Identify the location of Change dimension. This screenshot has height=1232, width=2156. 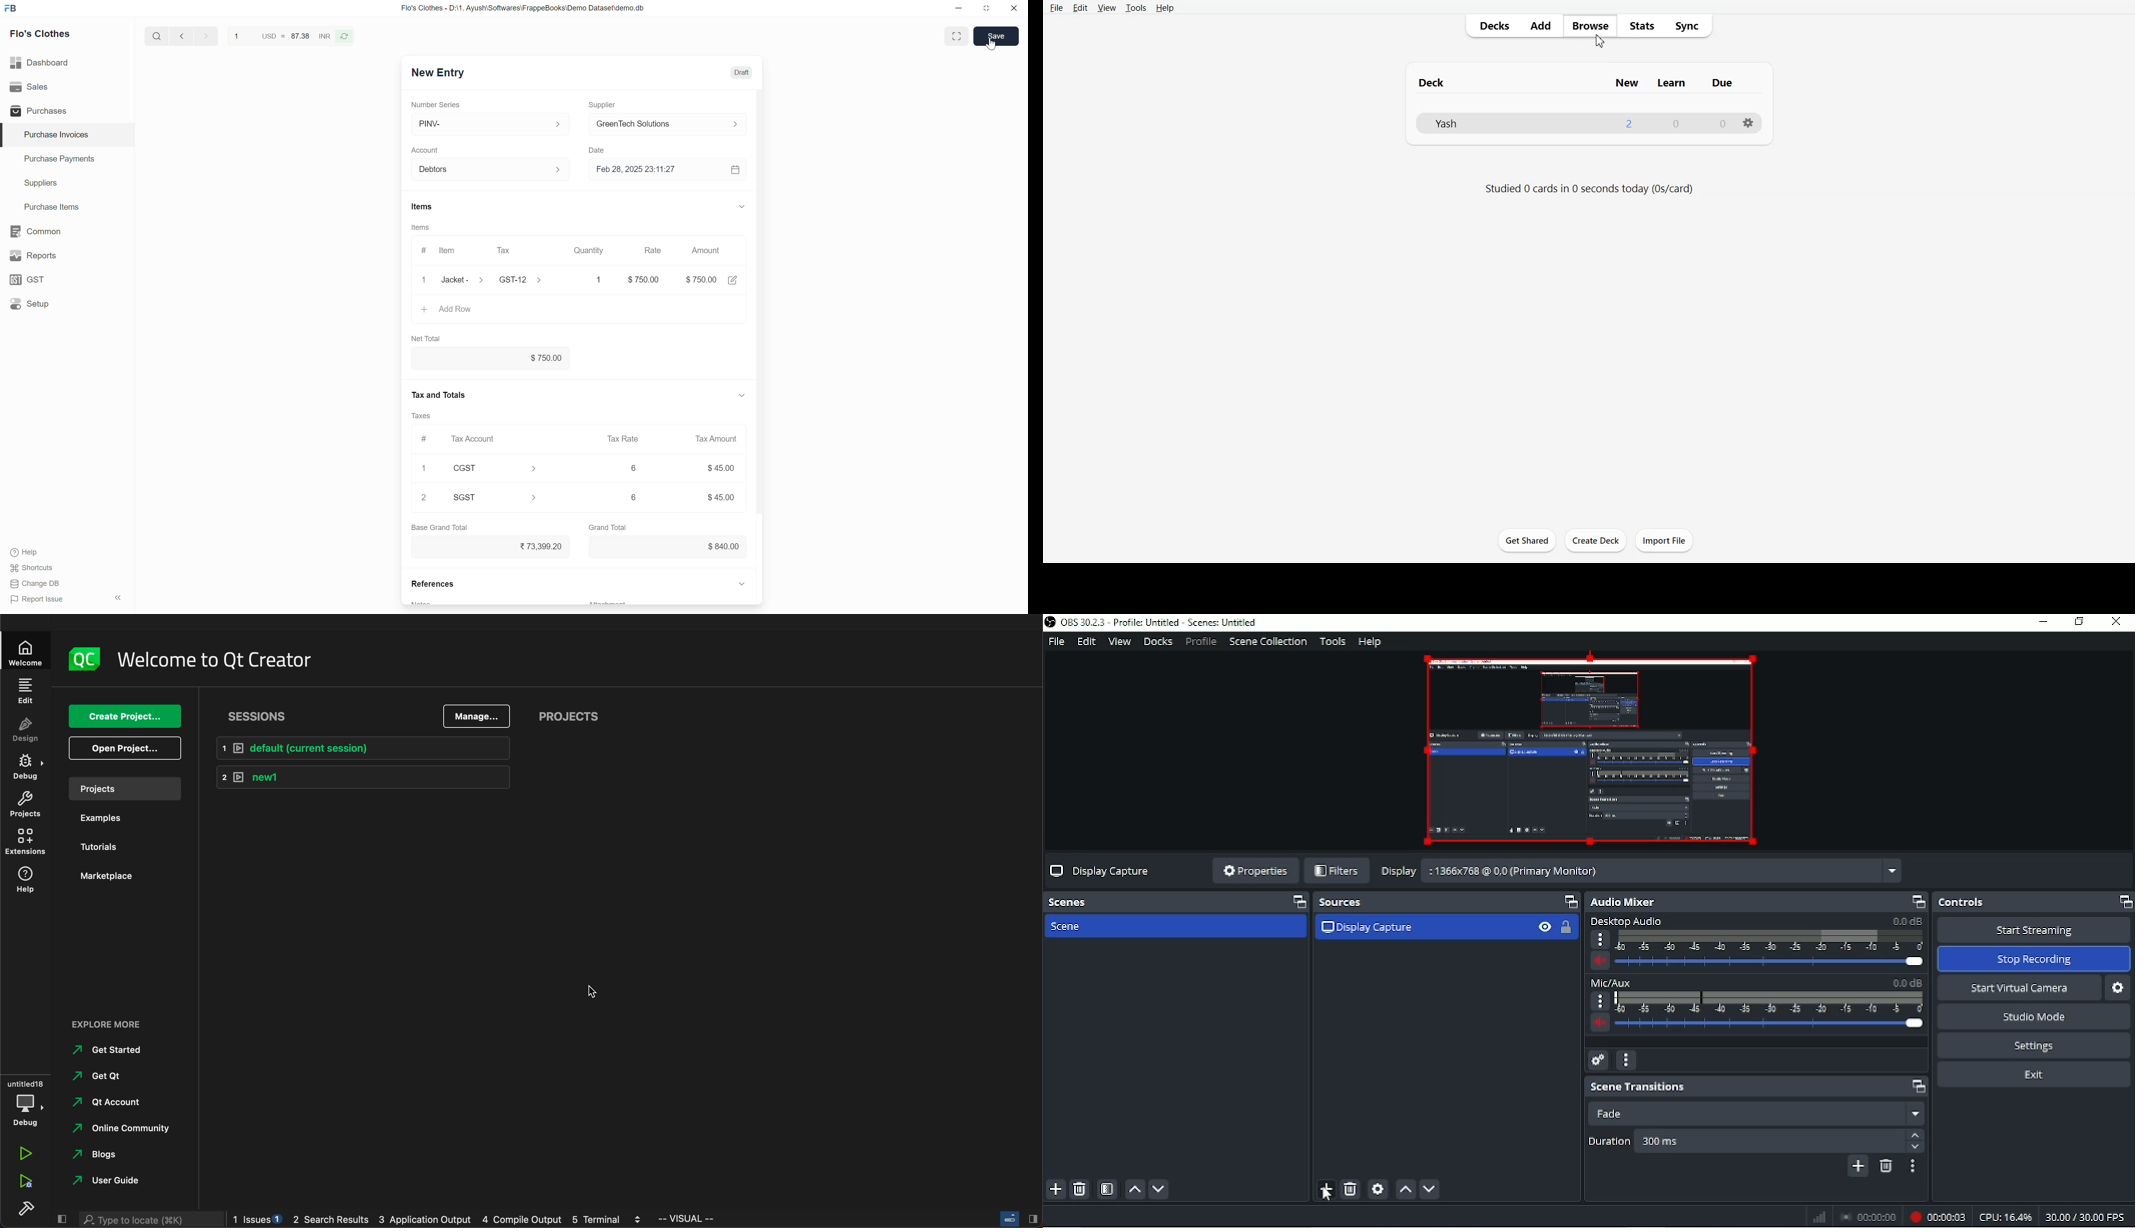
(986, 8).